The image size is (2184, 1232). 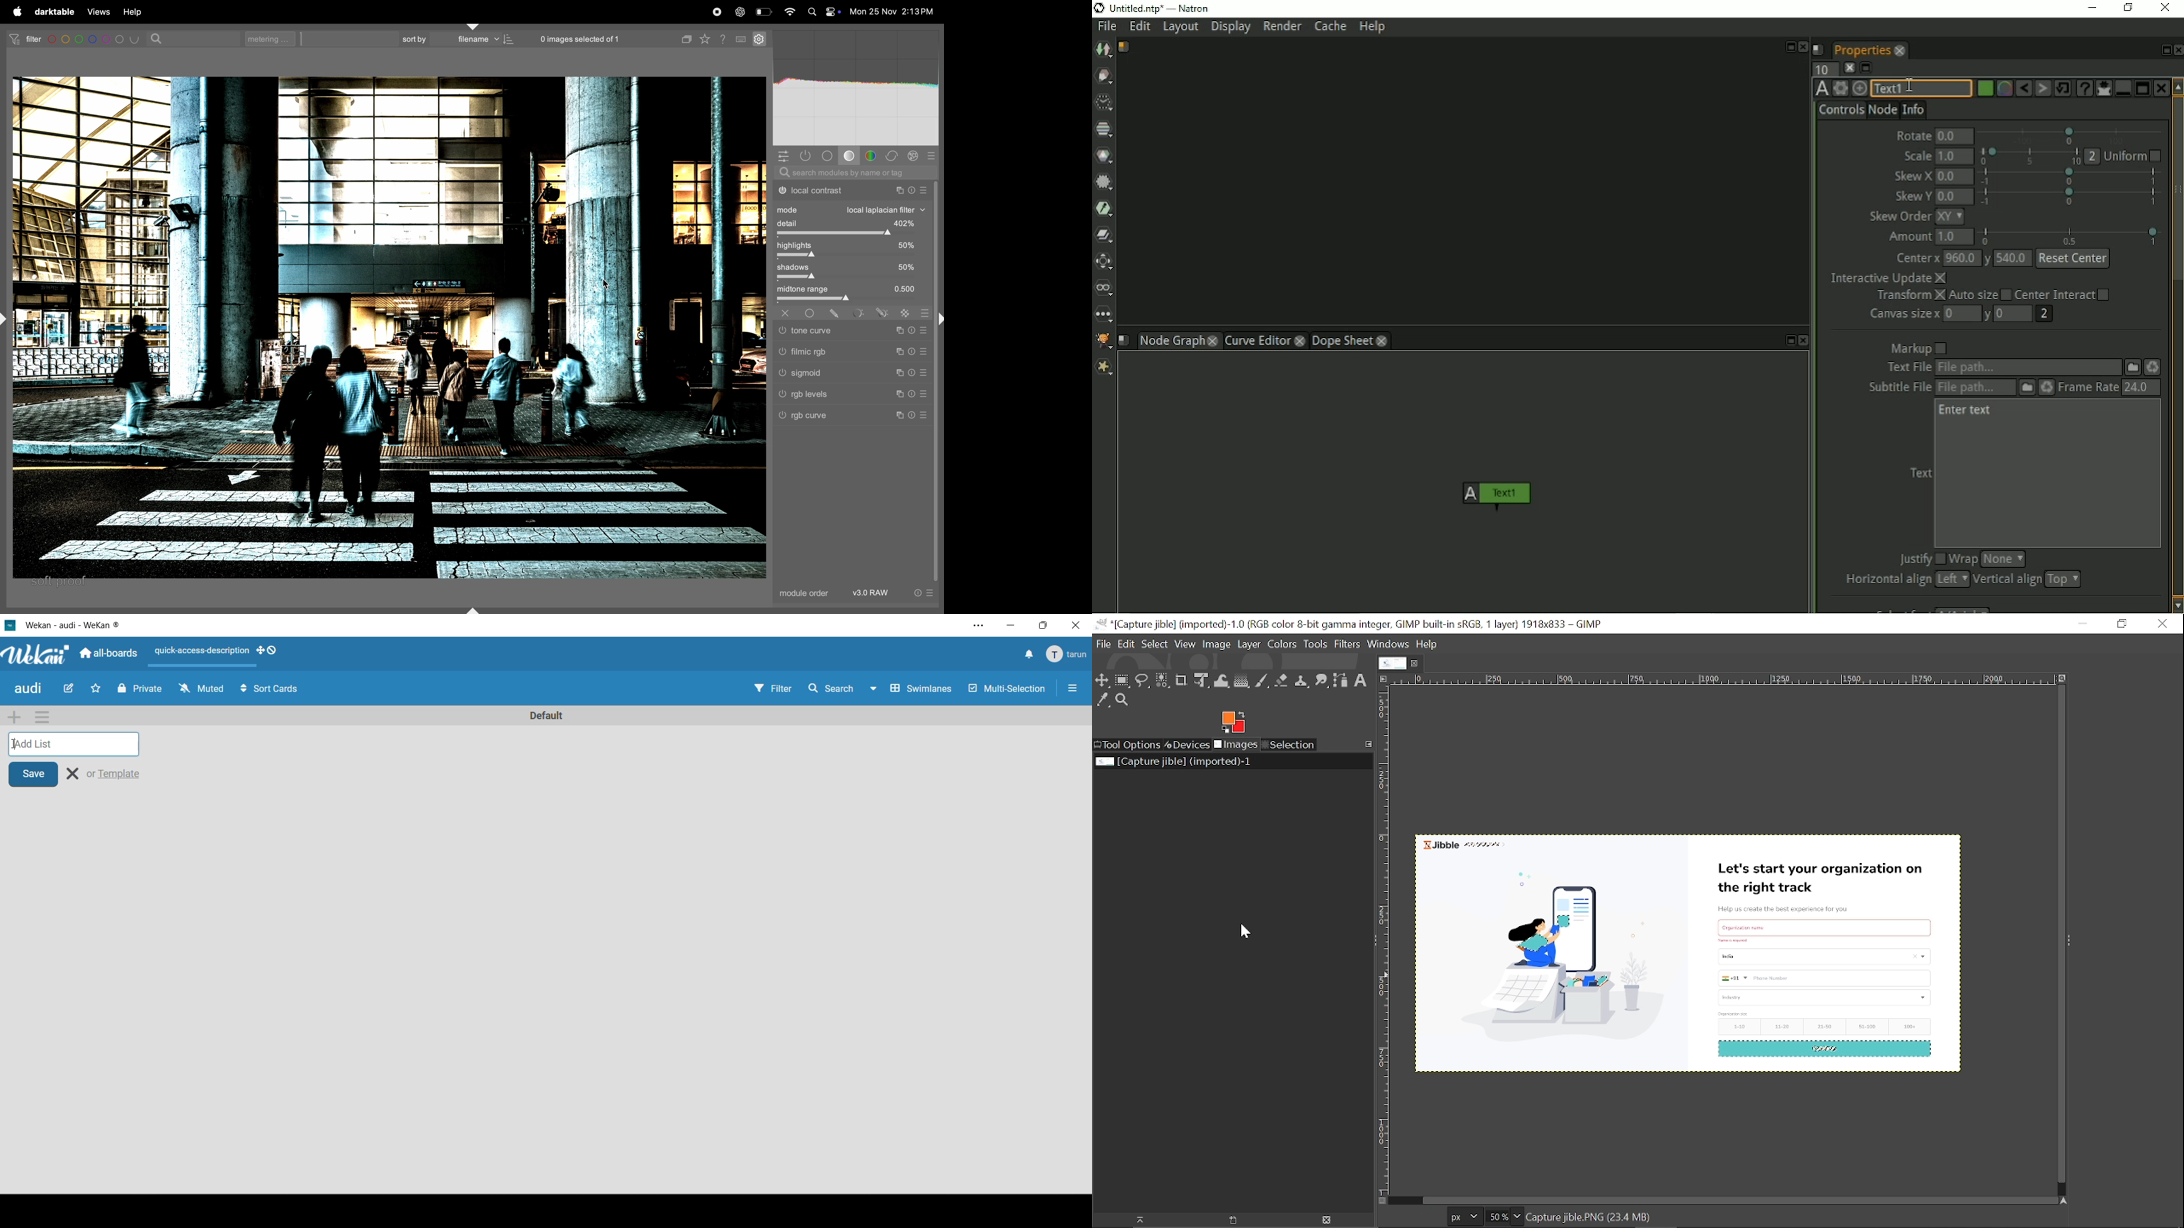 What do you see at coordinates (851, 246) in the screenshot?
I see `highlights` at bounding box center [851, 246].